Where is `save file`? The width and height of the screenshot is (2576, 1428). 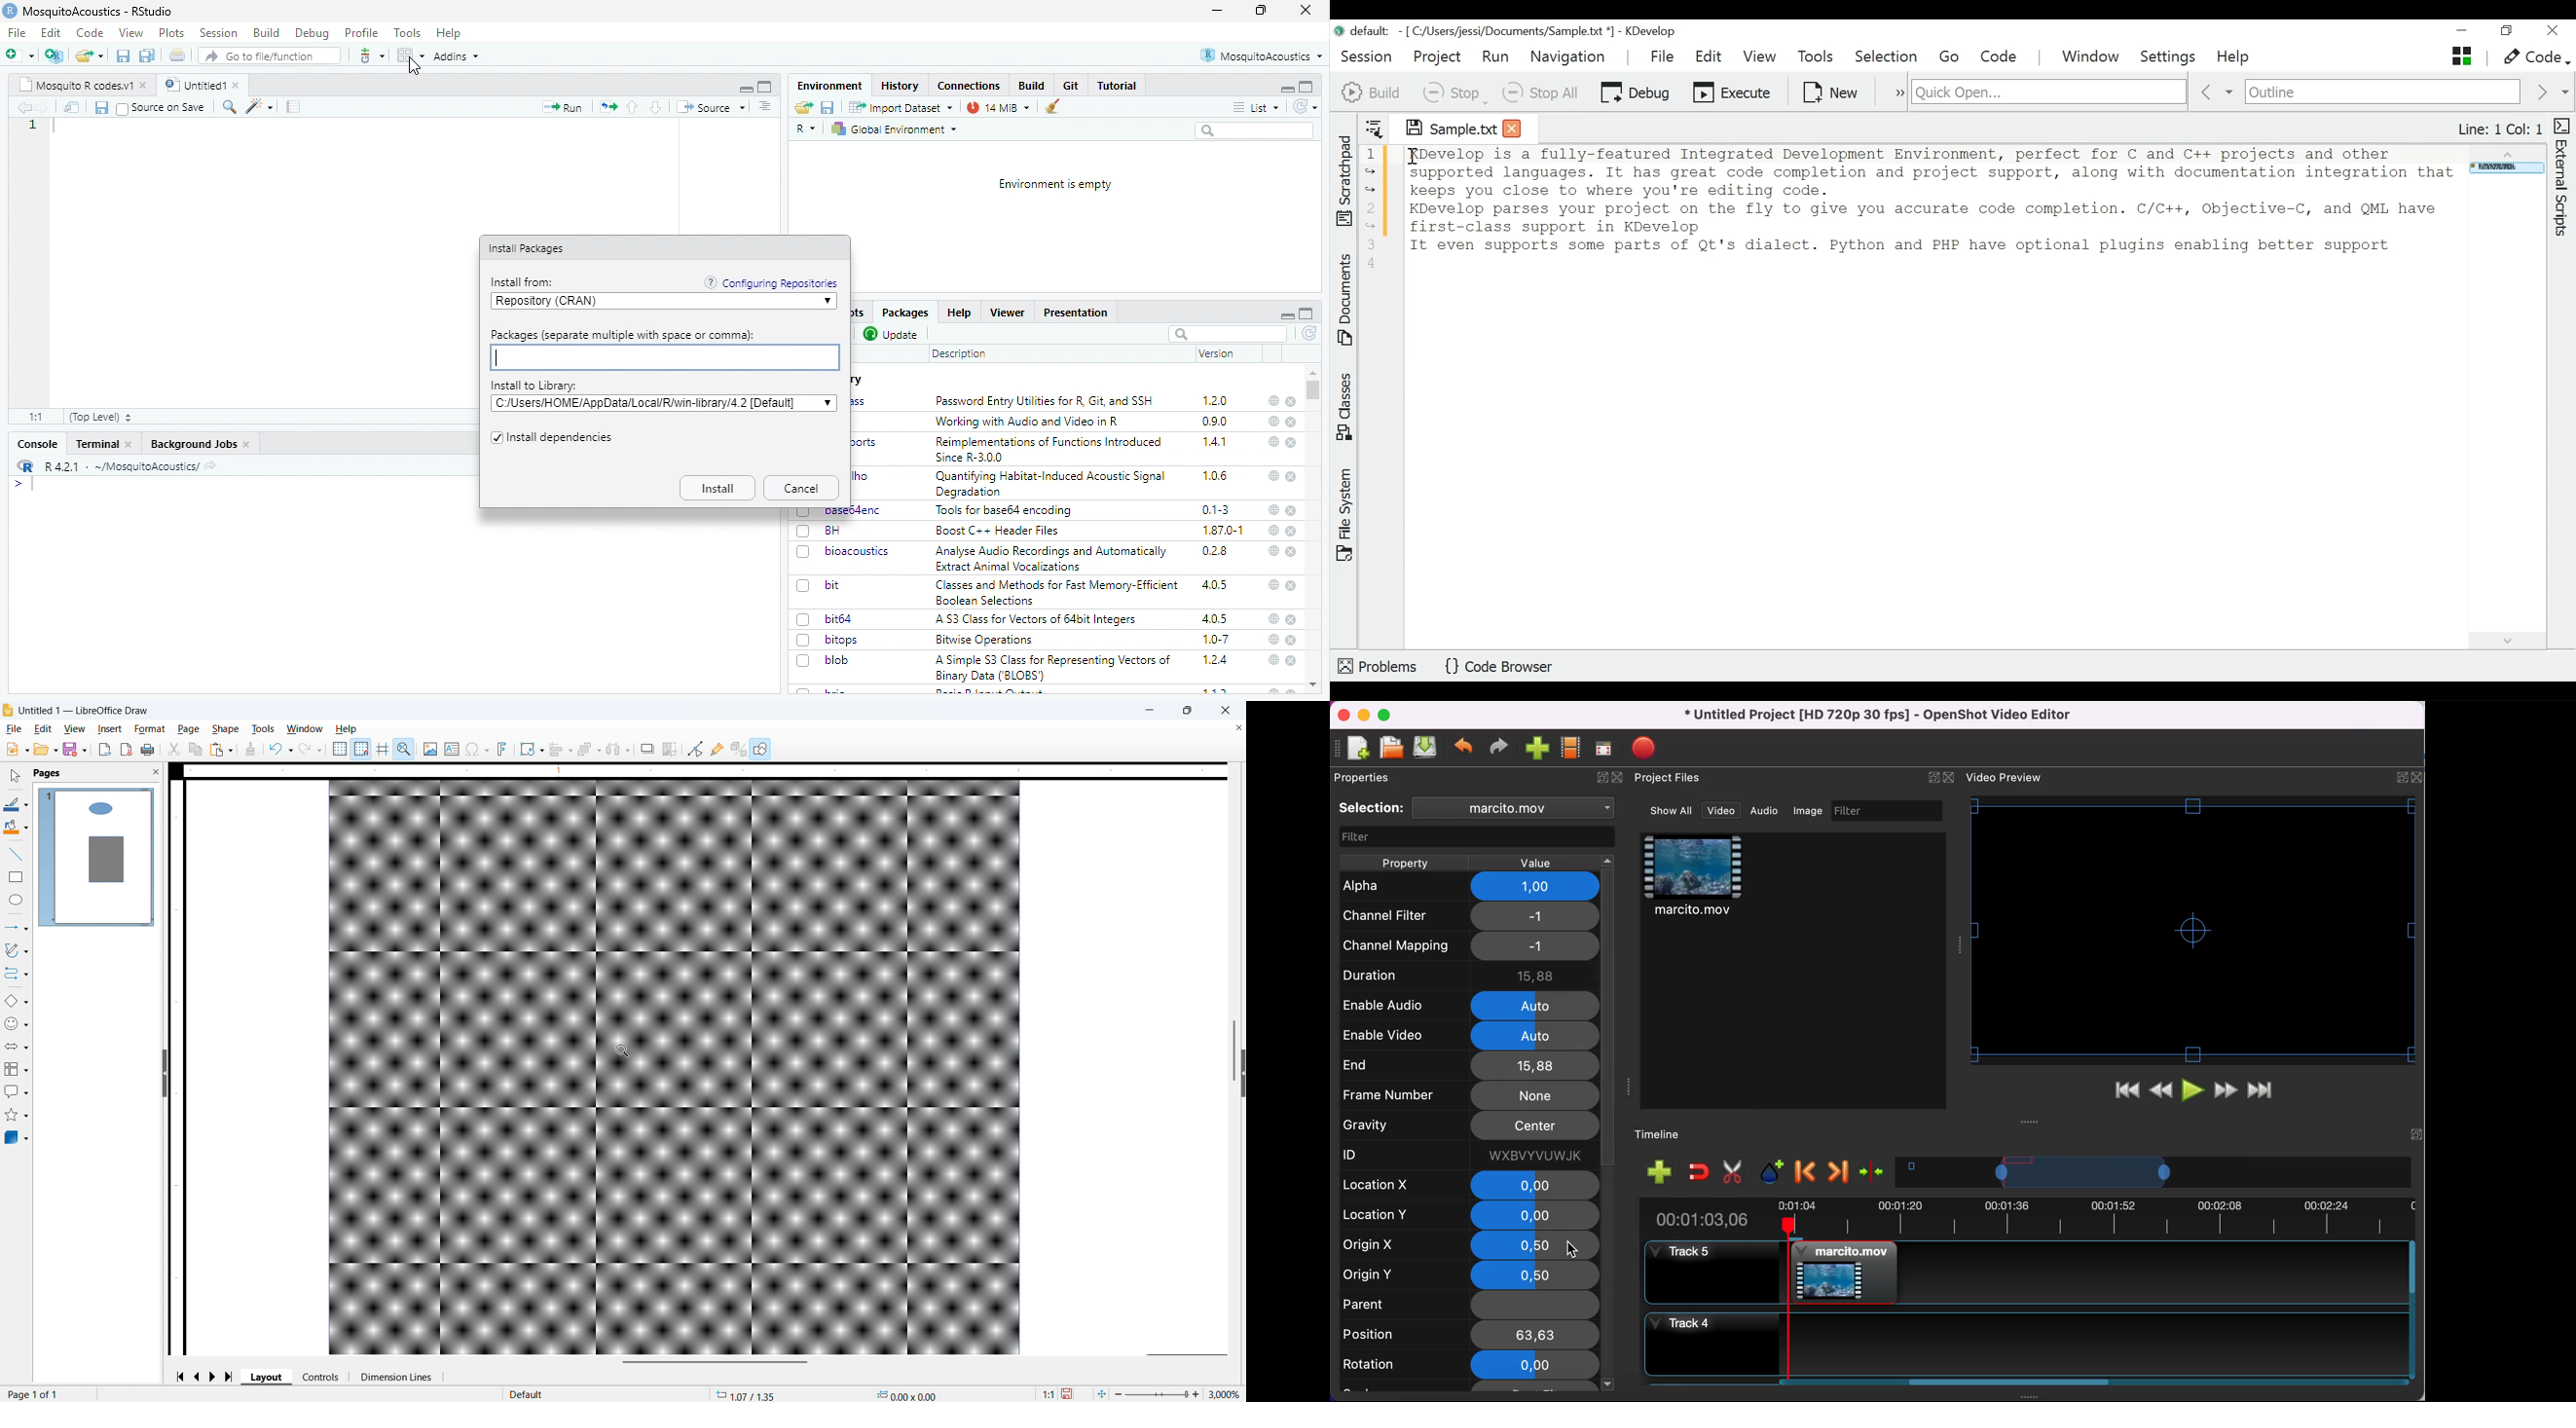
save file is located at coordinates (1426, 747).